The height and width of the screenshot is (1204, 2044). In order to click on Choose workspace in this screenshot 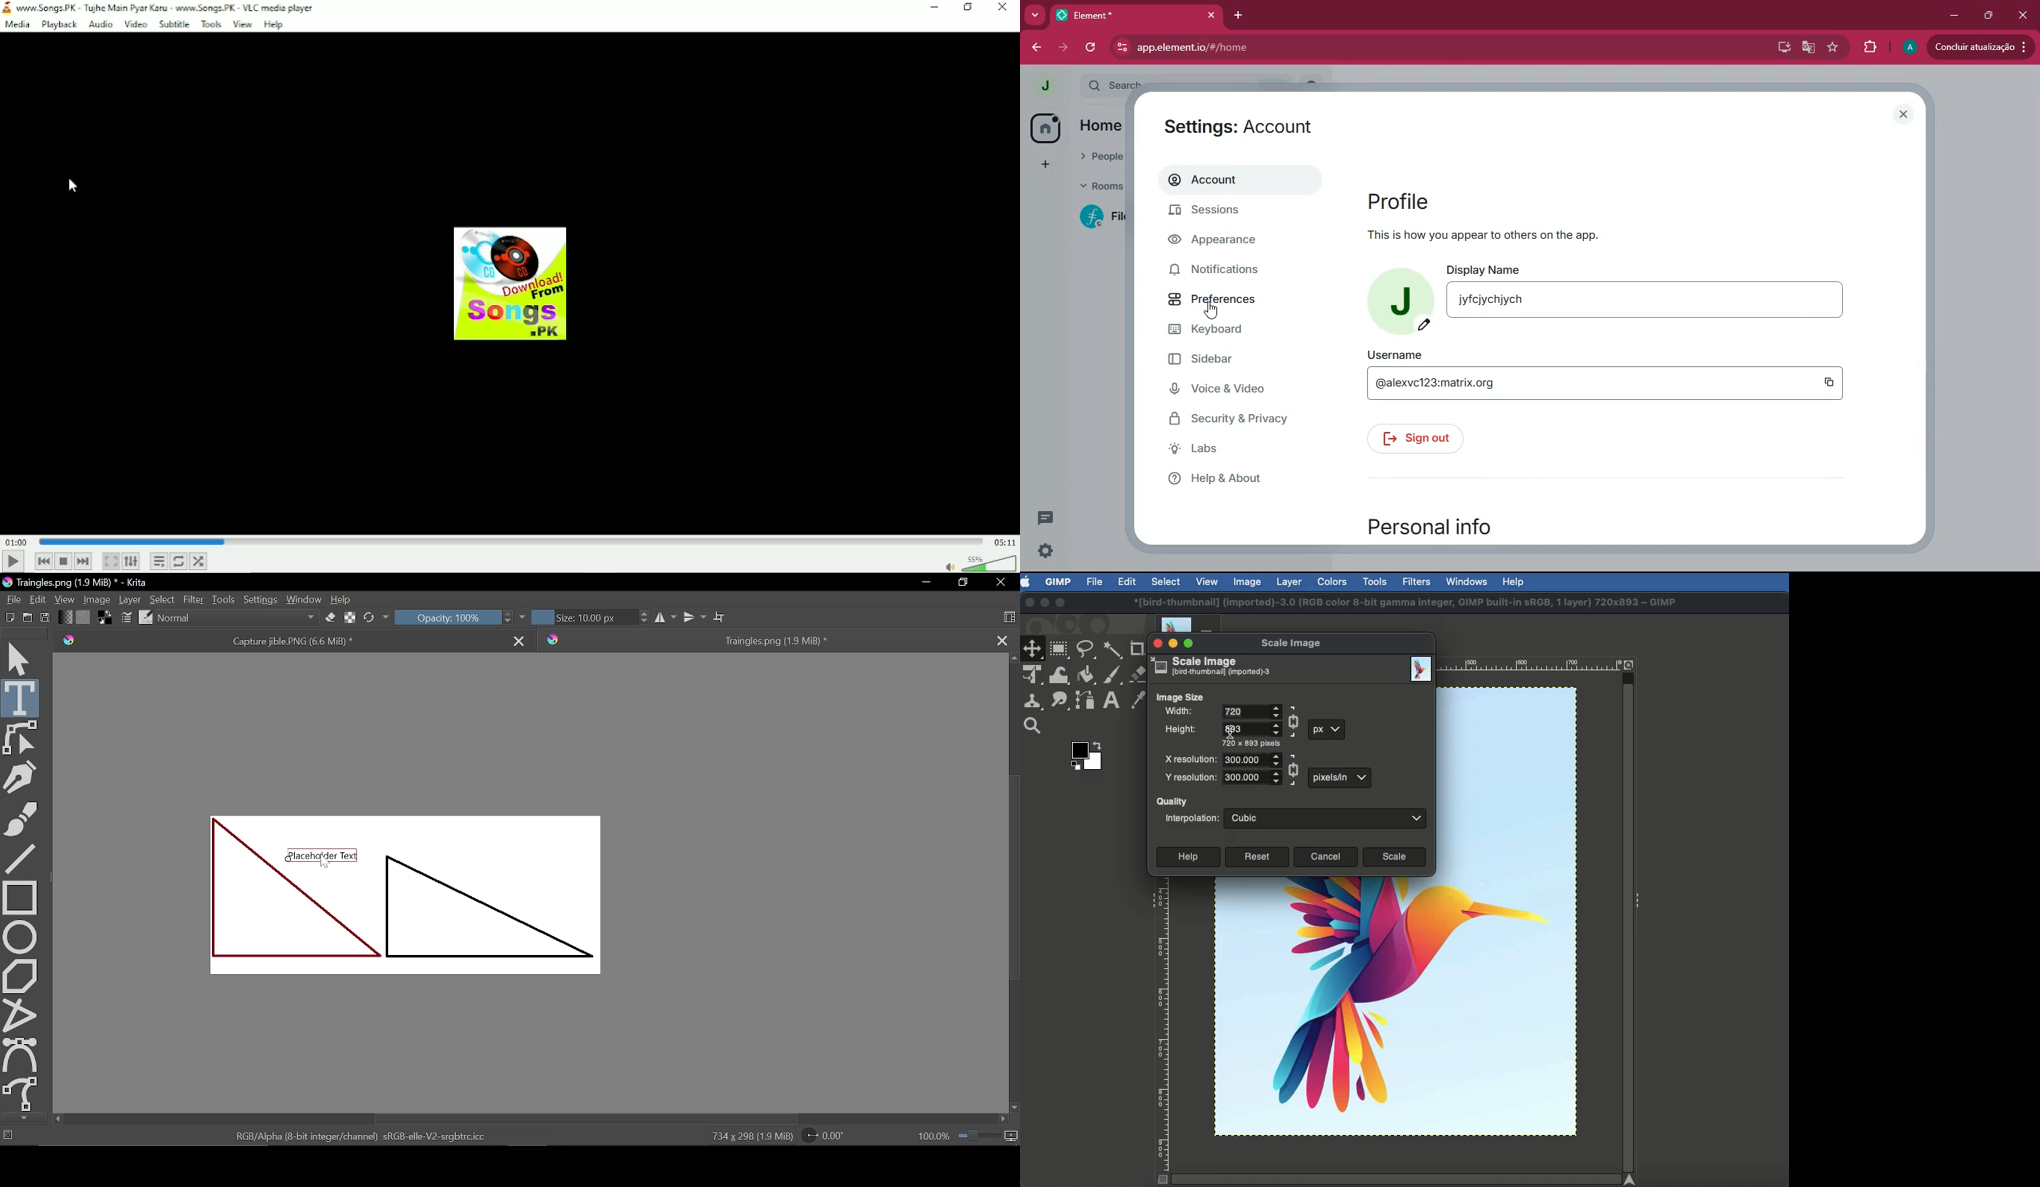, I will do `click(1009, 615)`.